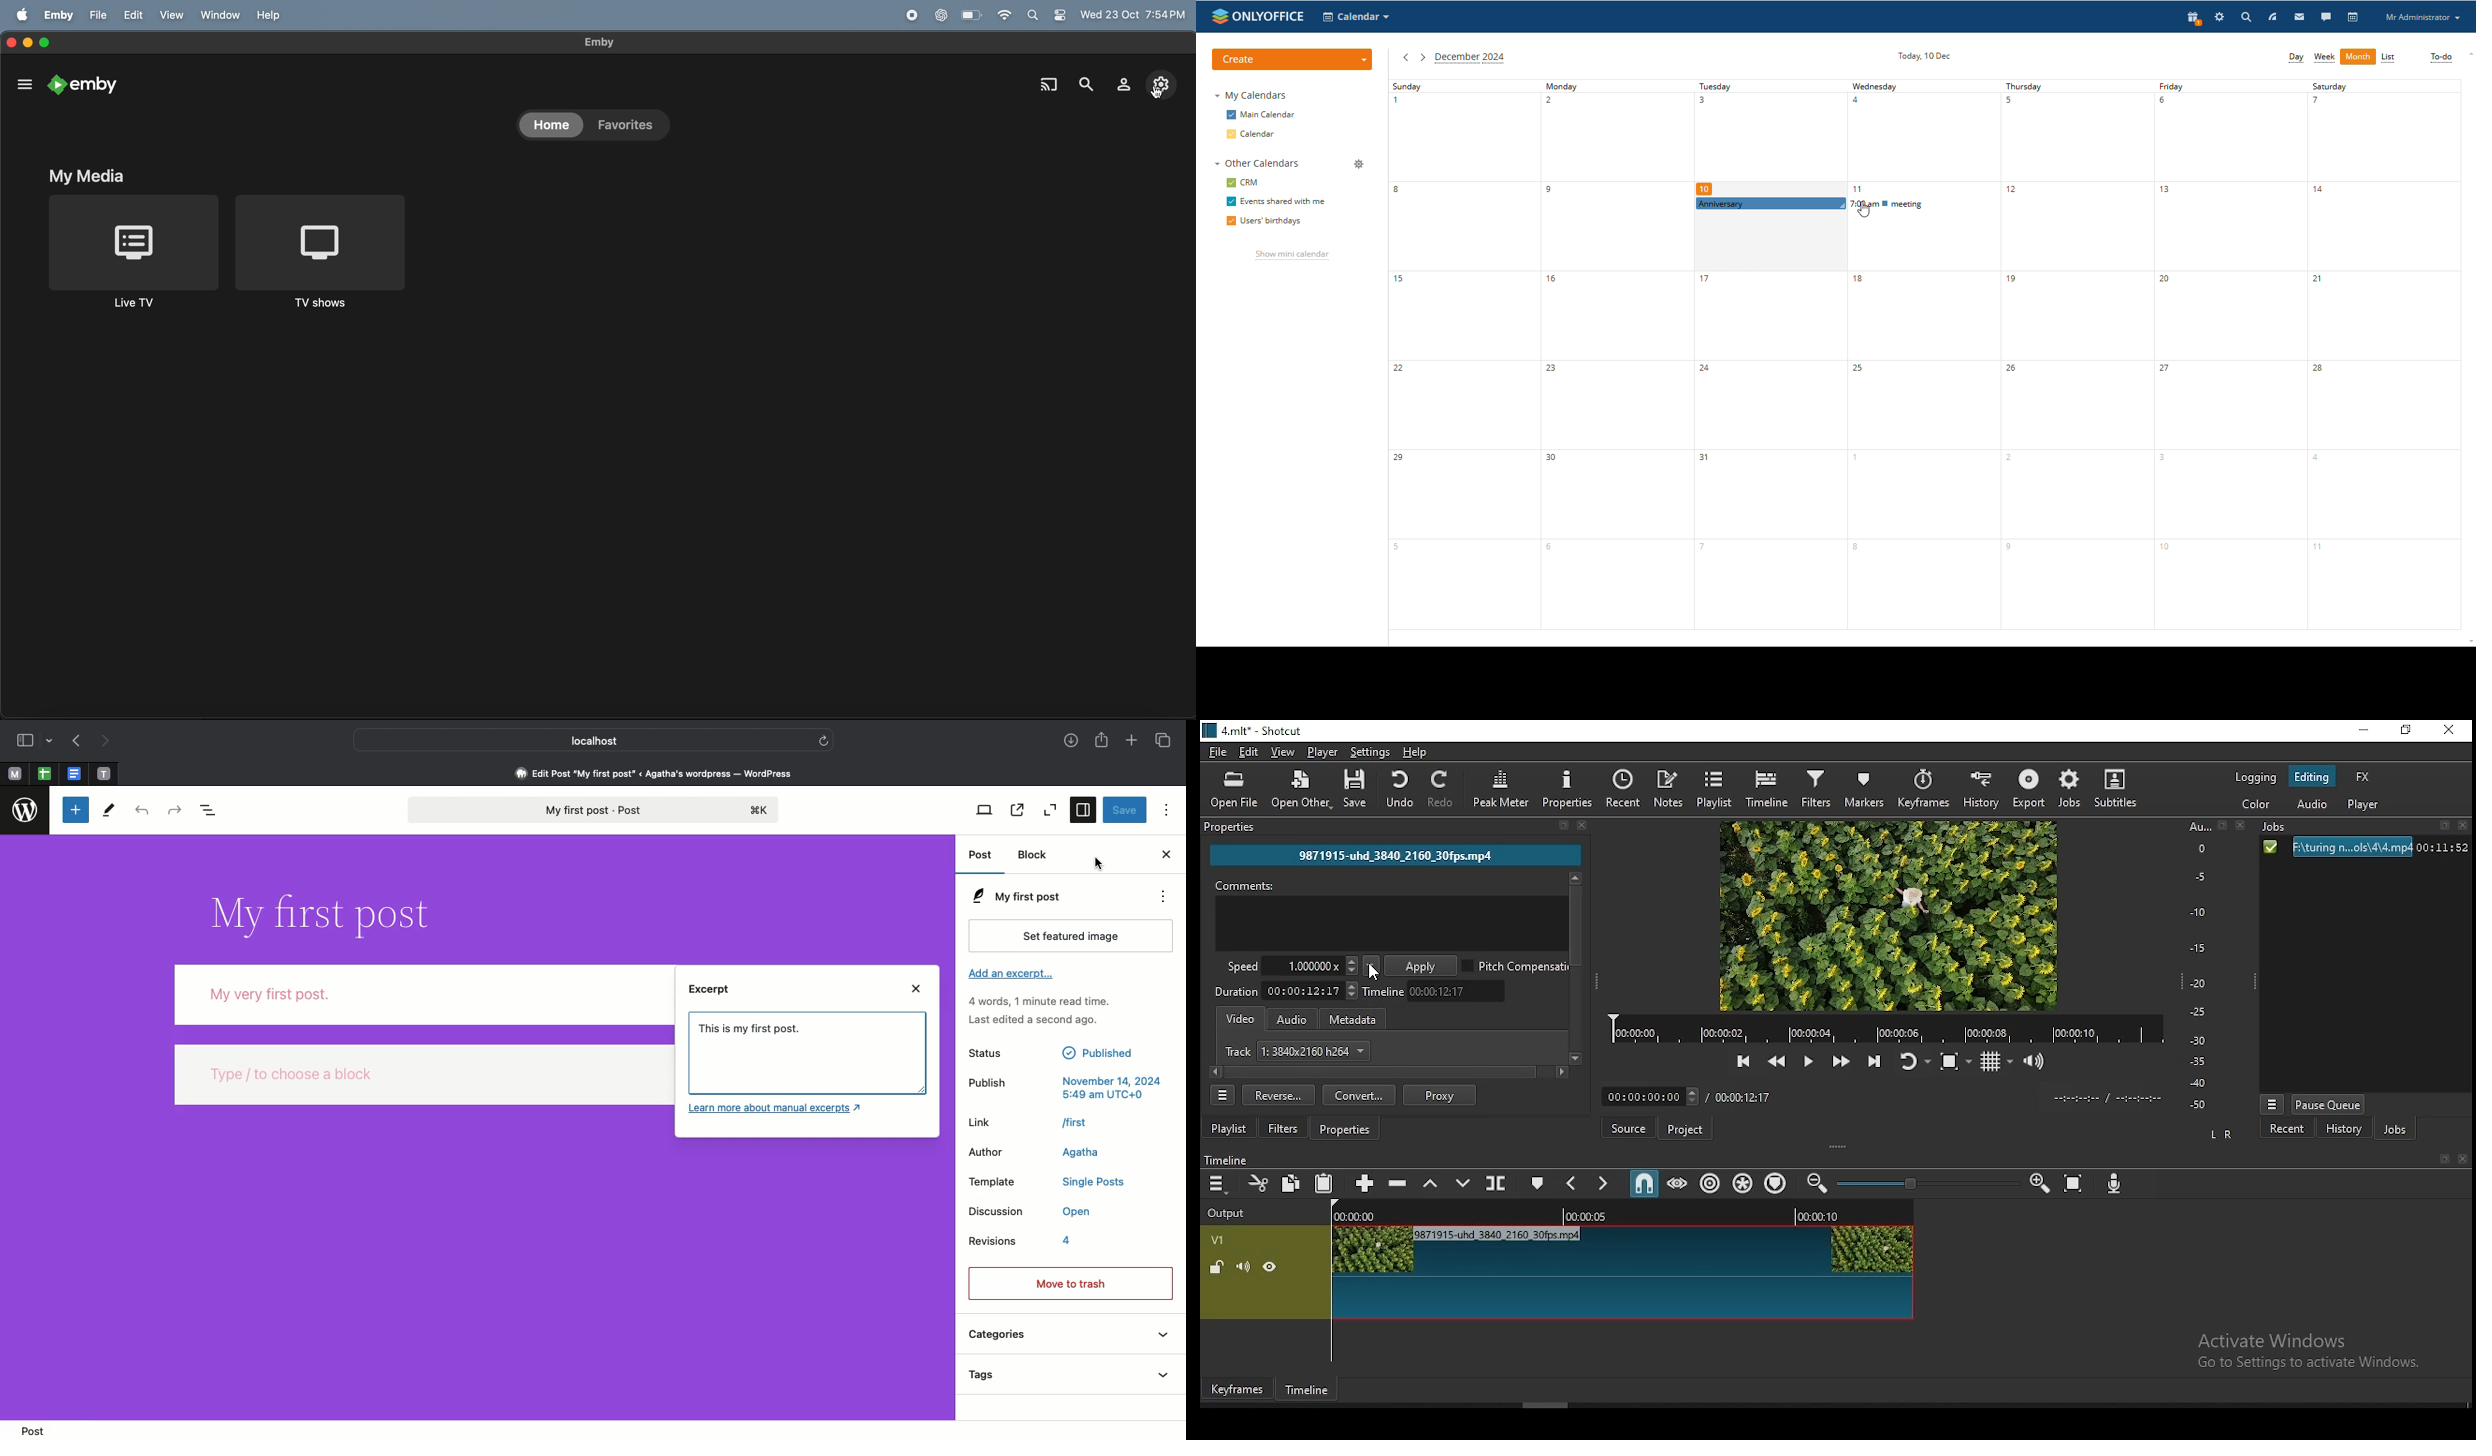 The height and width of the screenshot is (1456, 2492). What do you see at coordinates (1291, 1184) in the screenshot?
I see `copy` at bounding box center [1291, 1184].